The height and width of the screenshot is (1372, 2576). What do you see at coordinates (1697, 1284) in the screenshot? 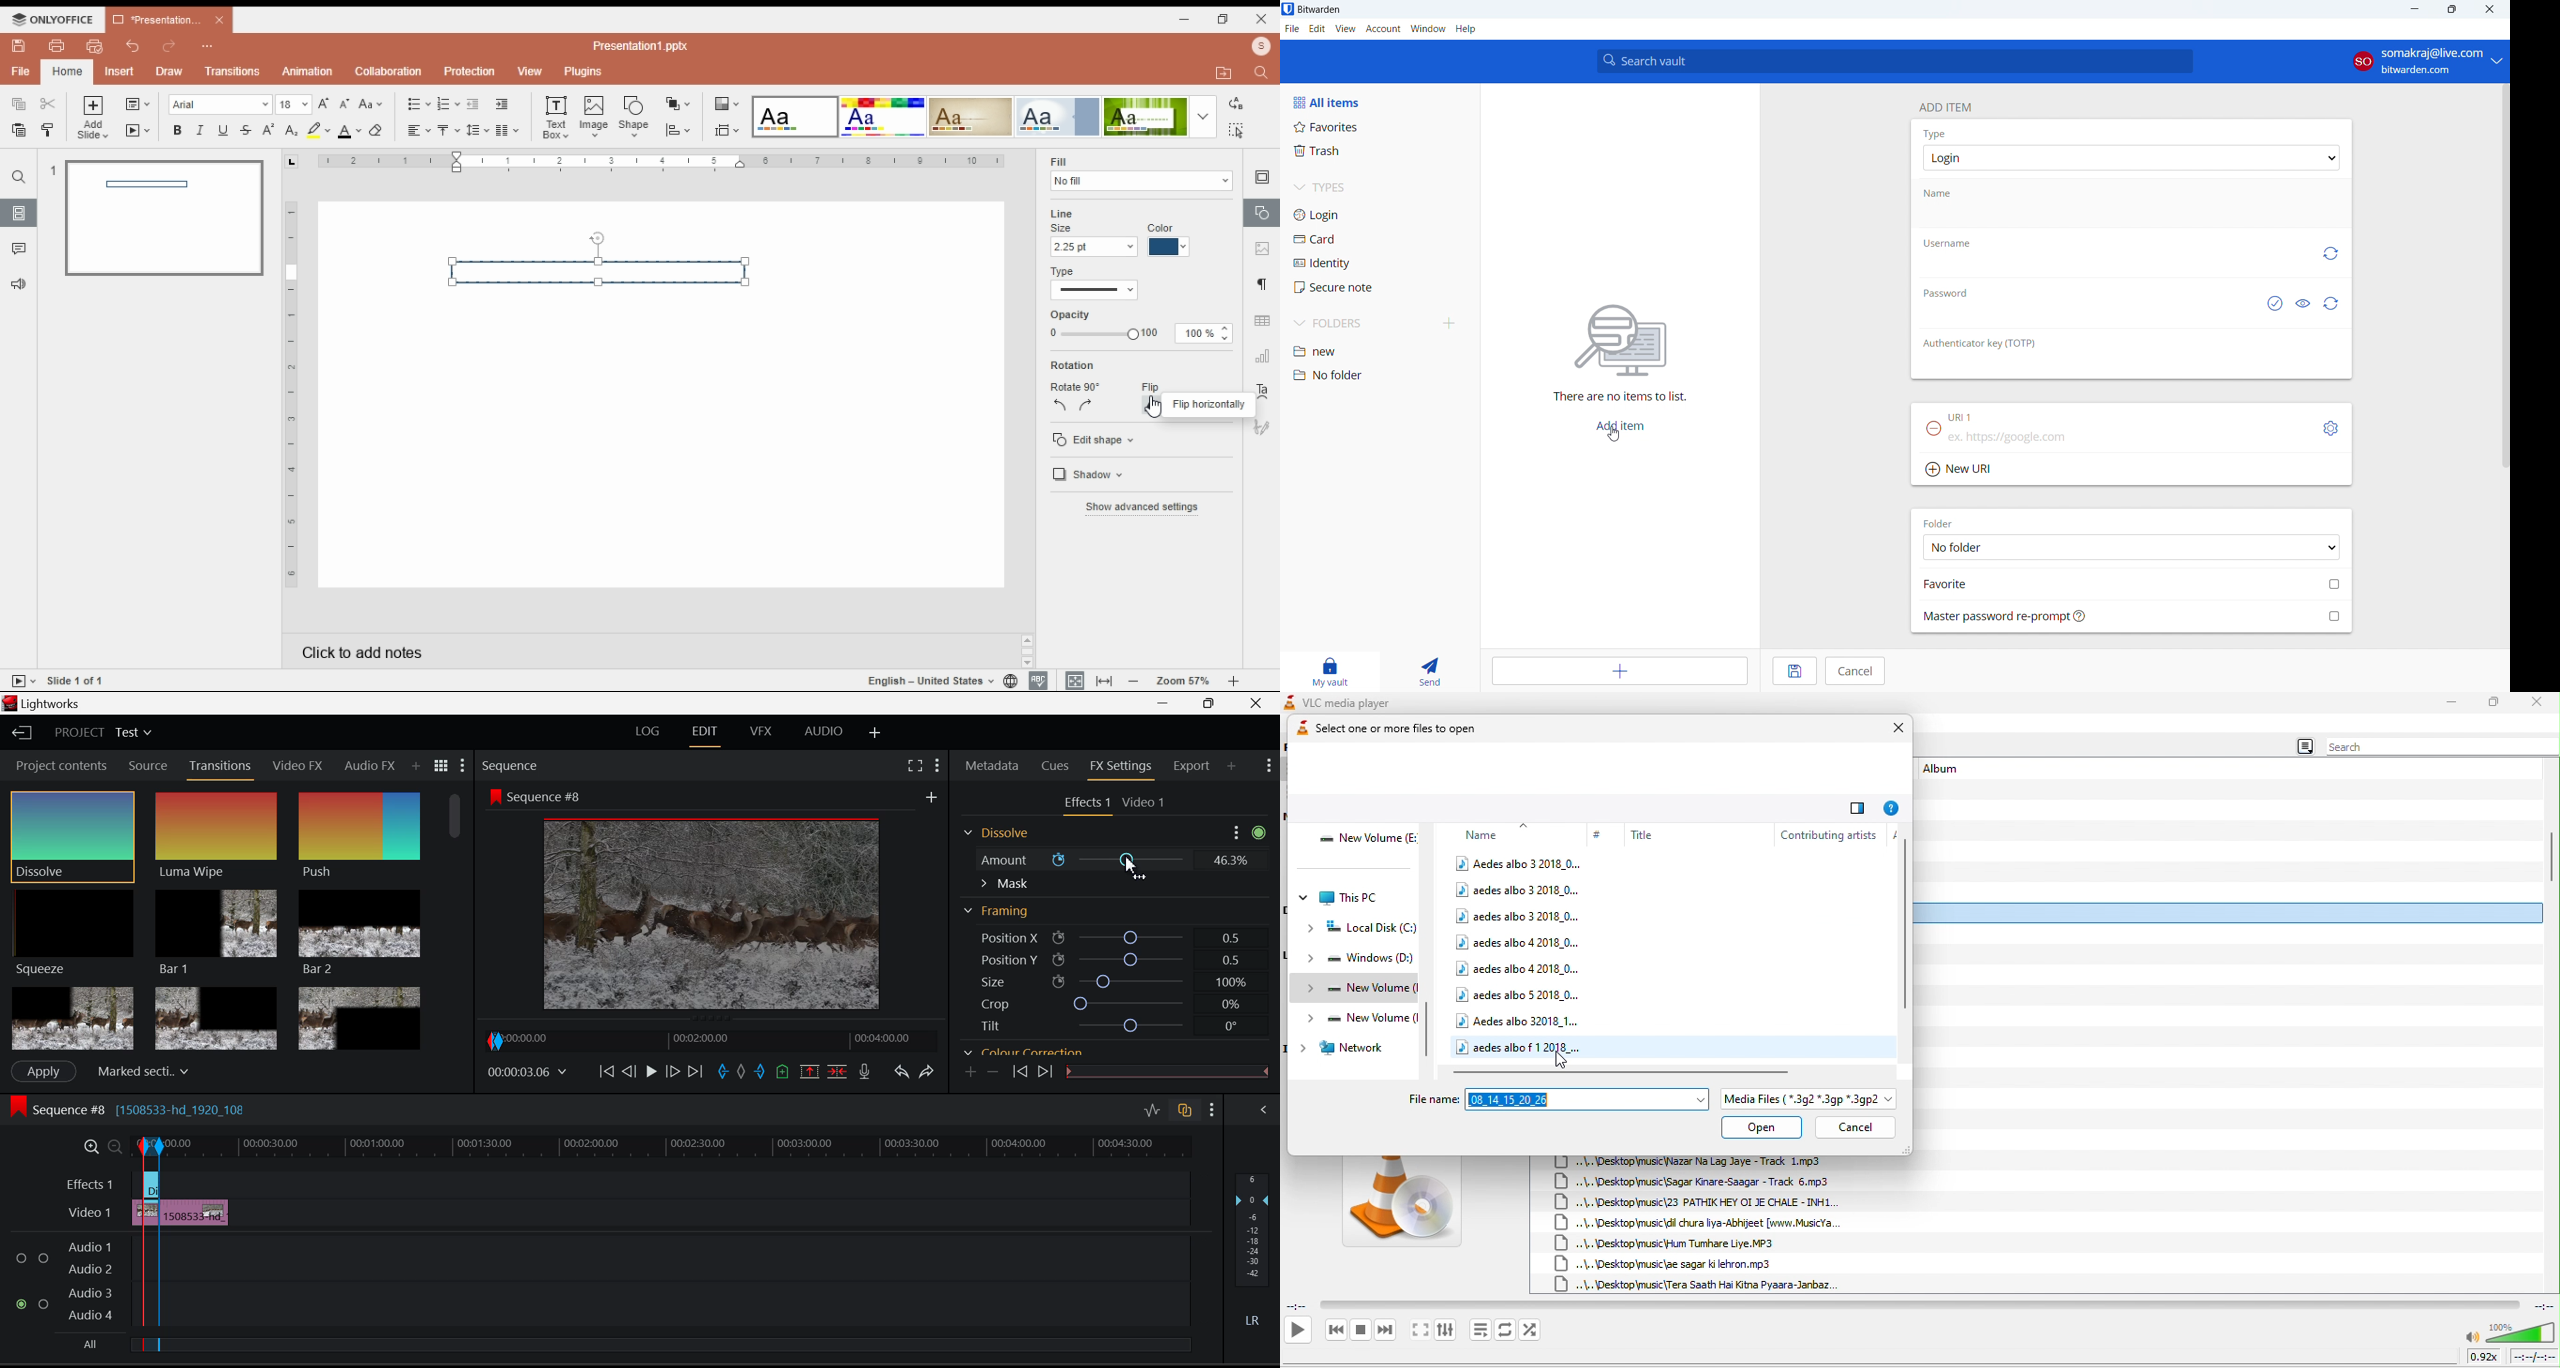
I see `..\..\Desktop\music {Tera Saath Hai Kitna Pyaara-Janbaz.` at bounding box center [1697, 1284].